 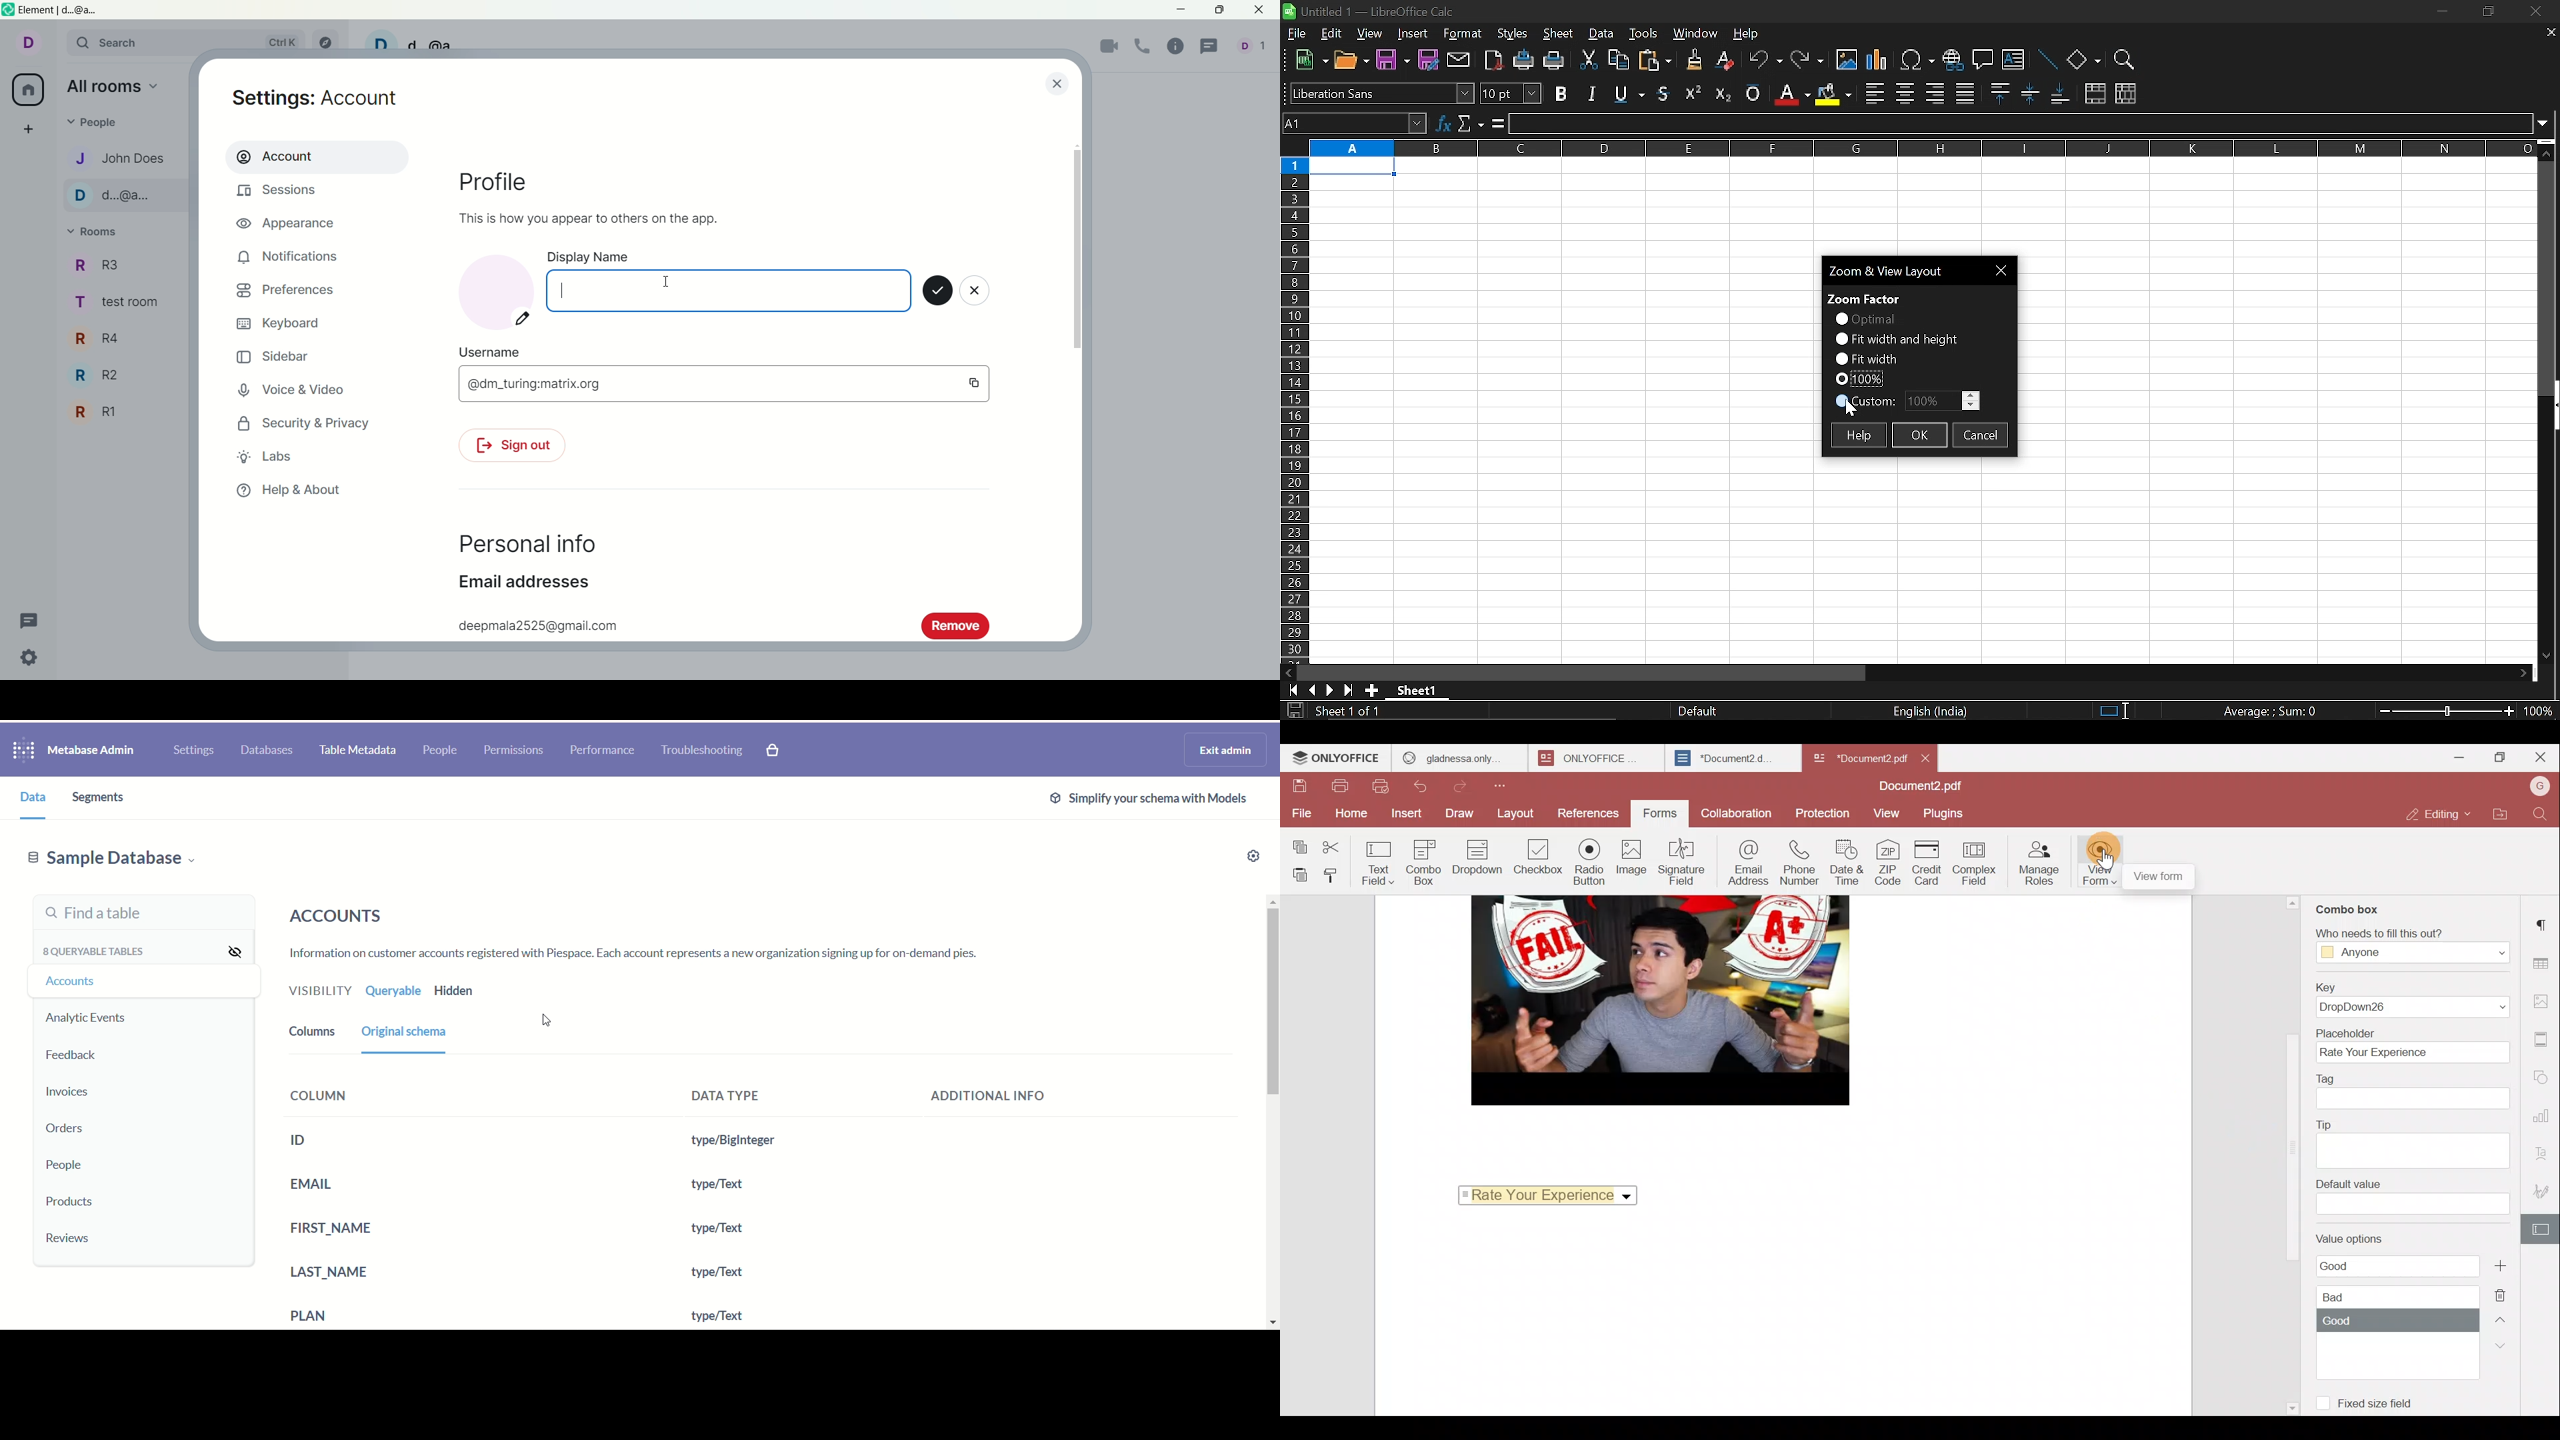 What do you see at coordinates (2440, 11) in the screenshot?
I see `minimize` at bounding box center [2440, 11].